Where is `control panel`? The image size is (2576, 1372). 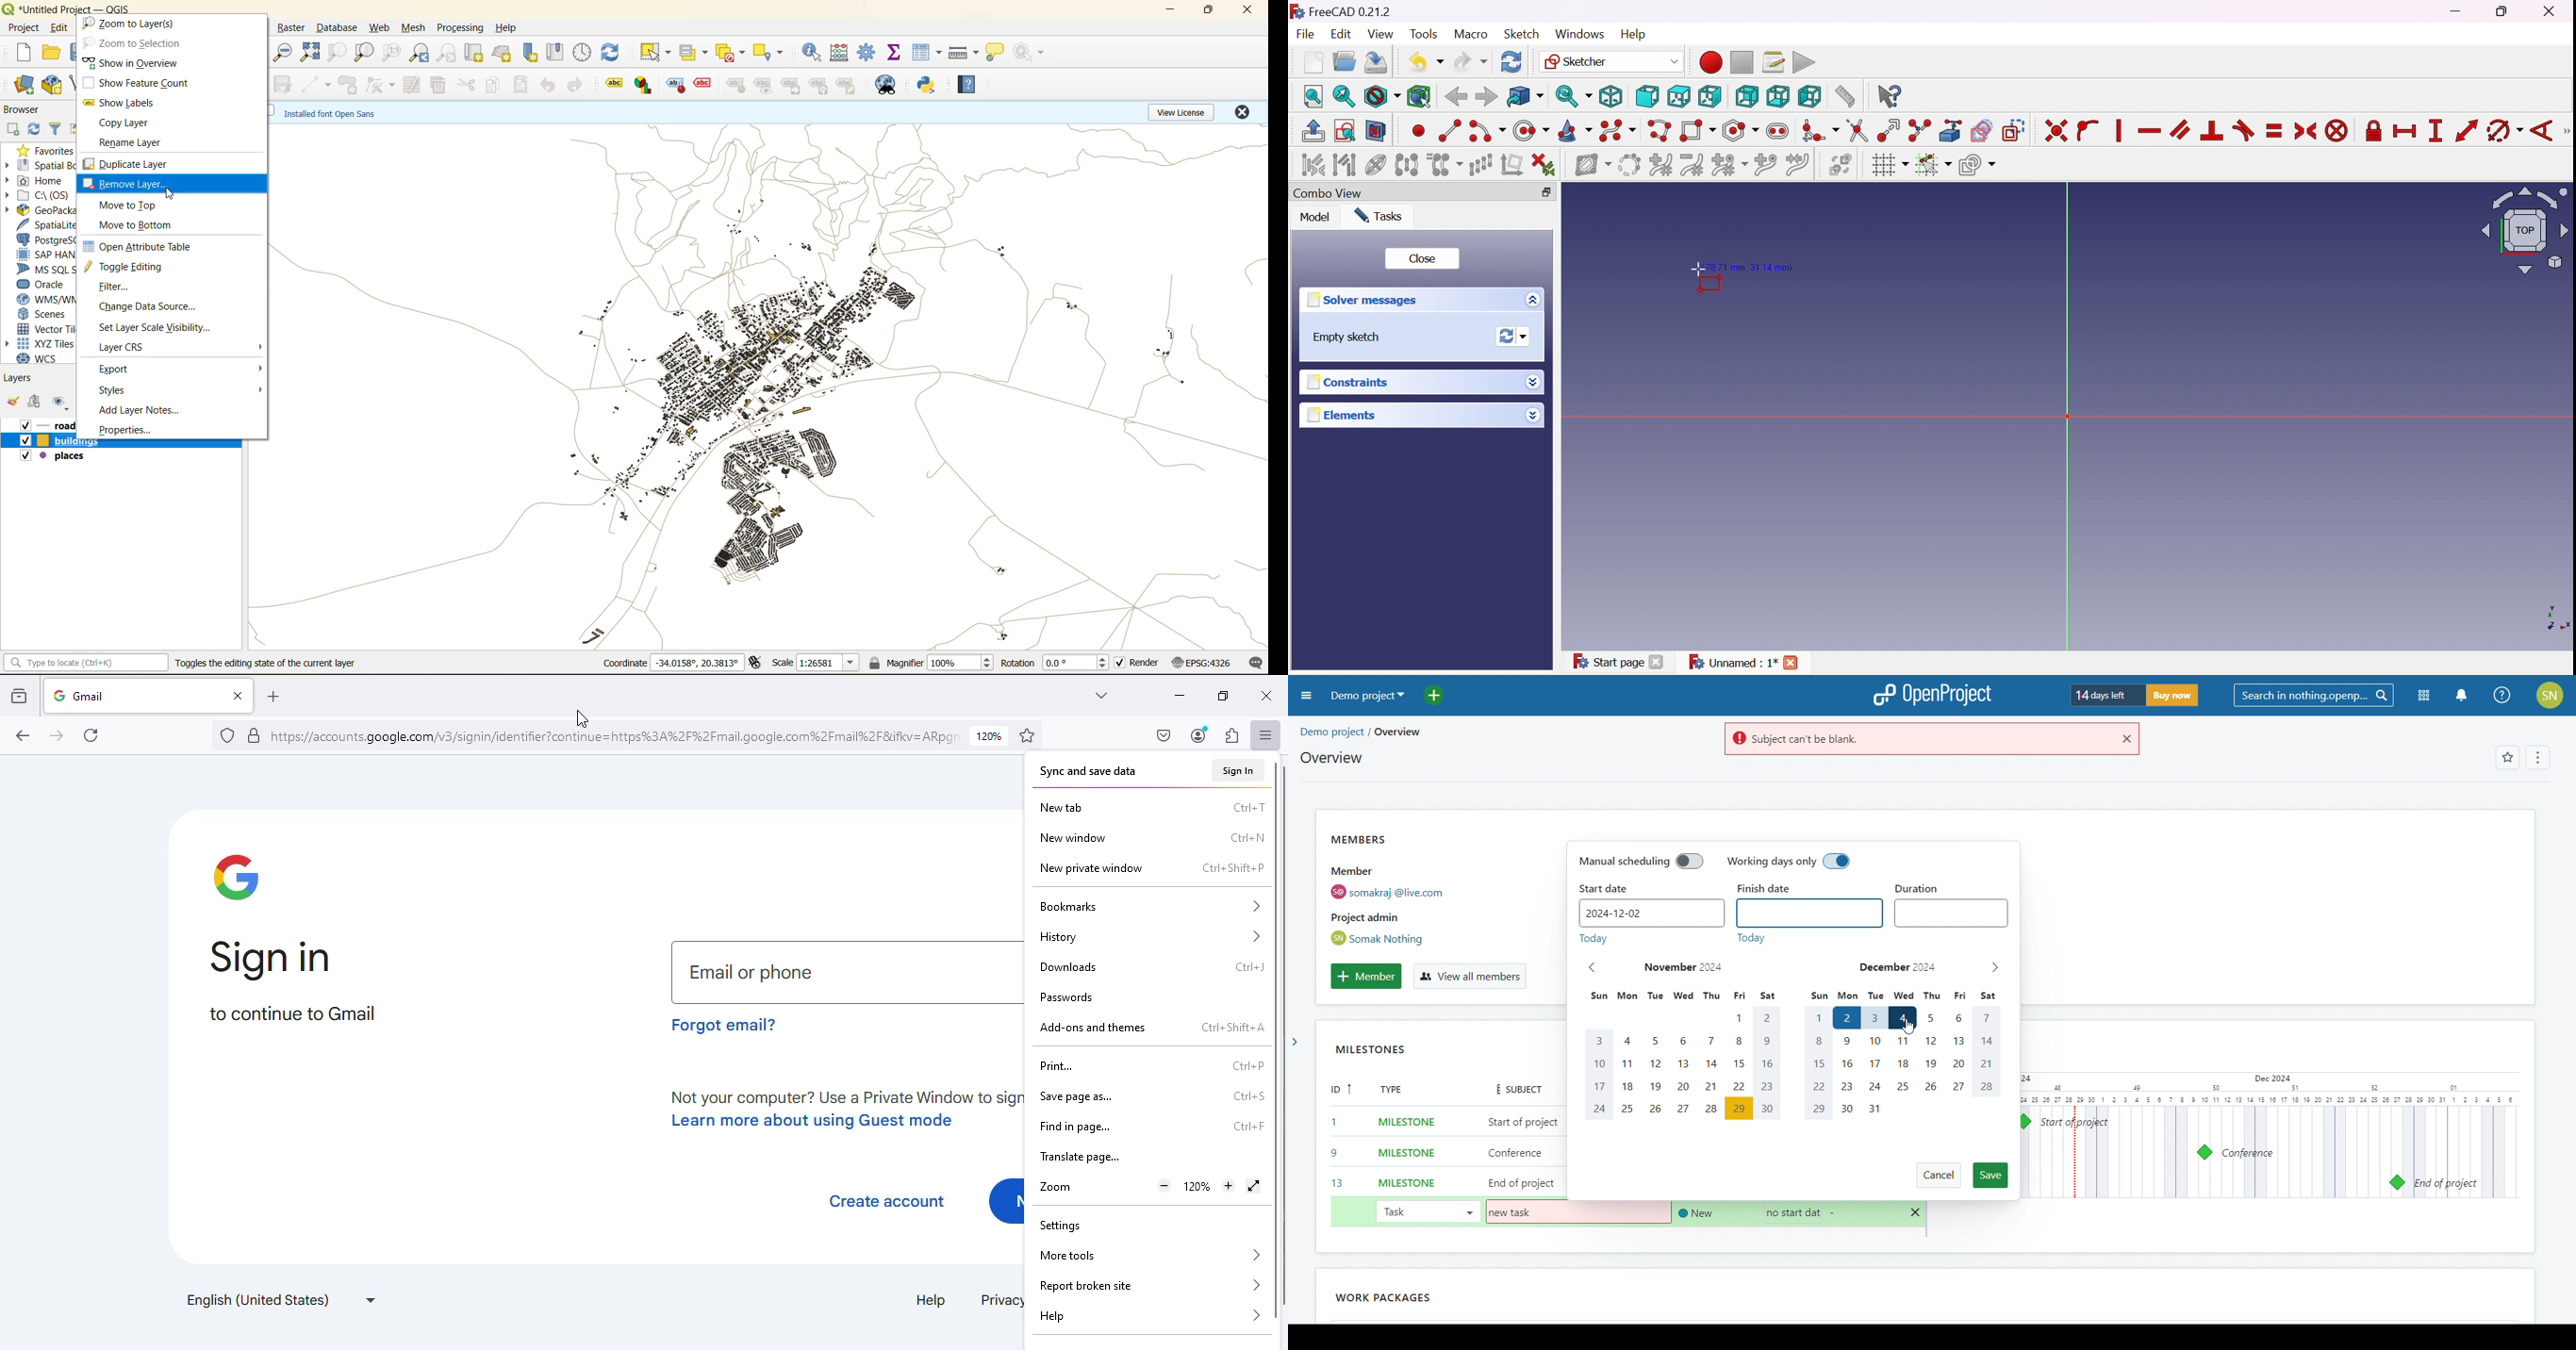 control panel is located at coordinates (585, 52).